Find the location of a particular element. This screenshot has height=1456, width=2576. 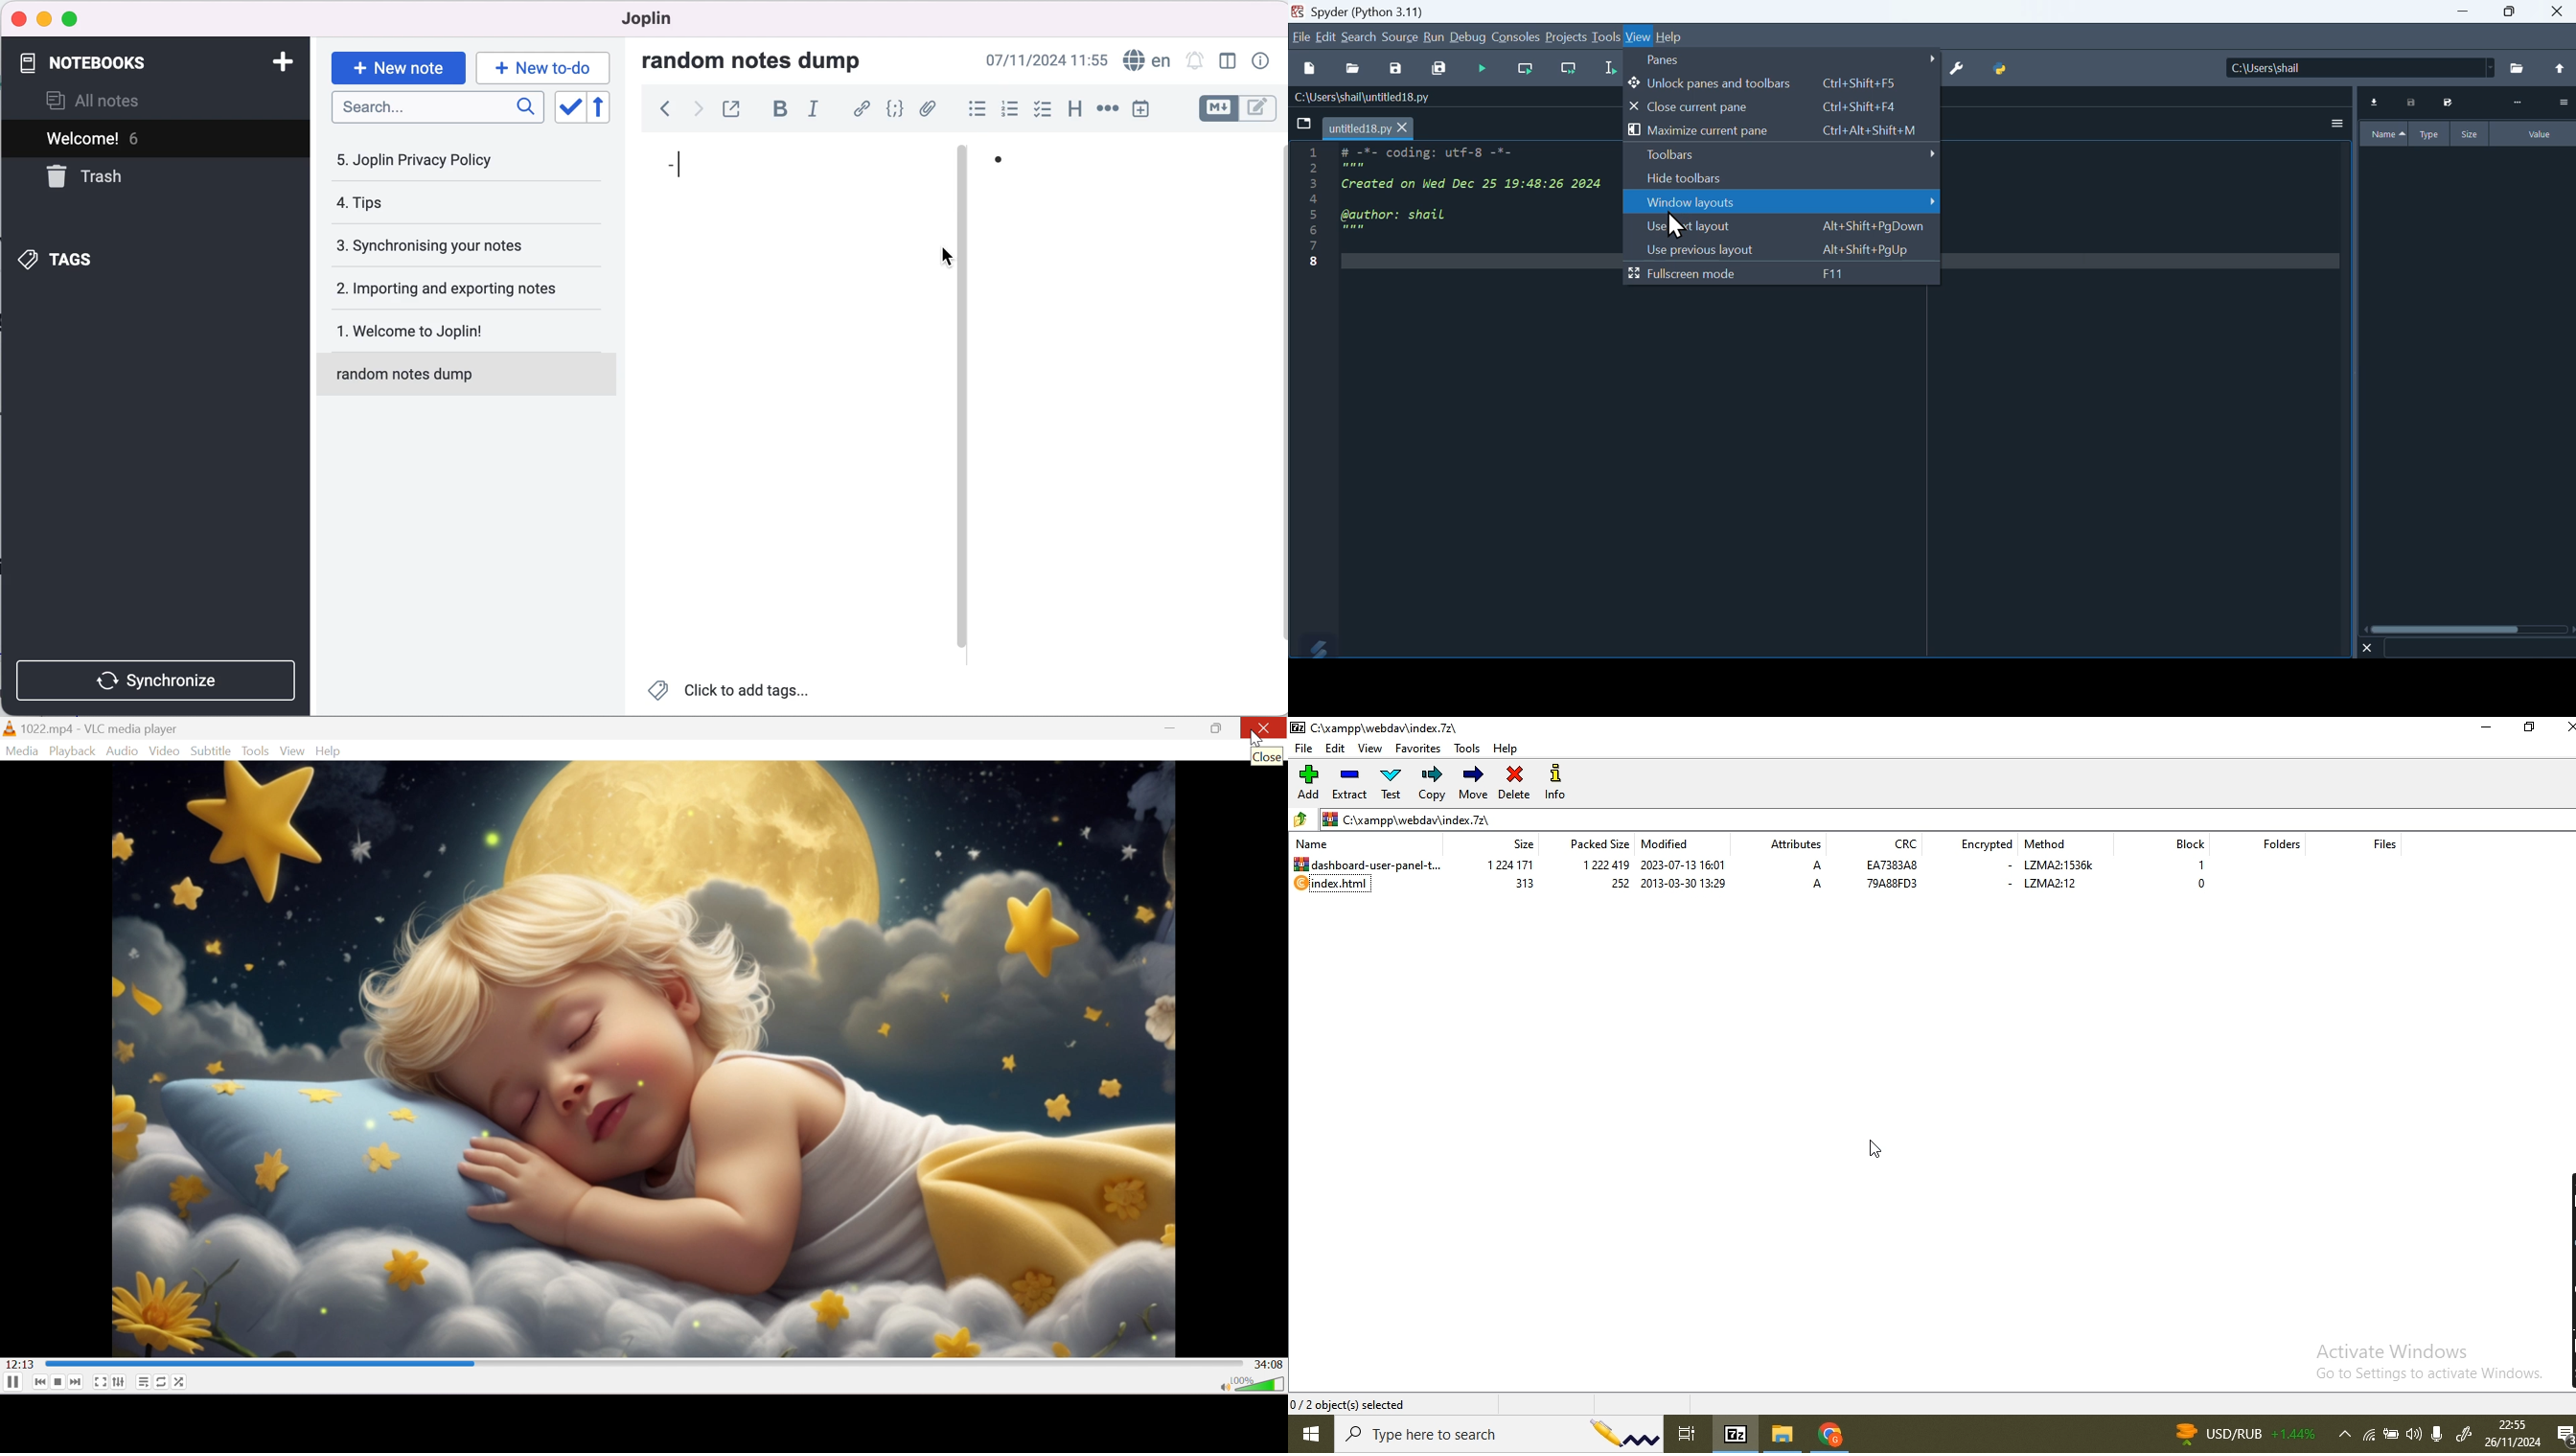

importing and exporting notes is located at coordinates (455, 287).